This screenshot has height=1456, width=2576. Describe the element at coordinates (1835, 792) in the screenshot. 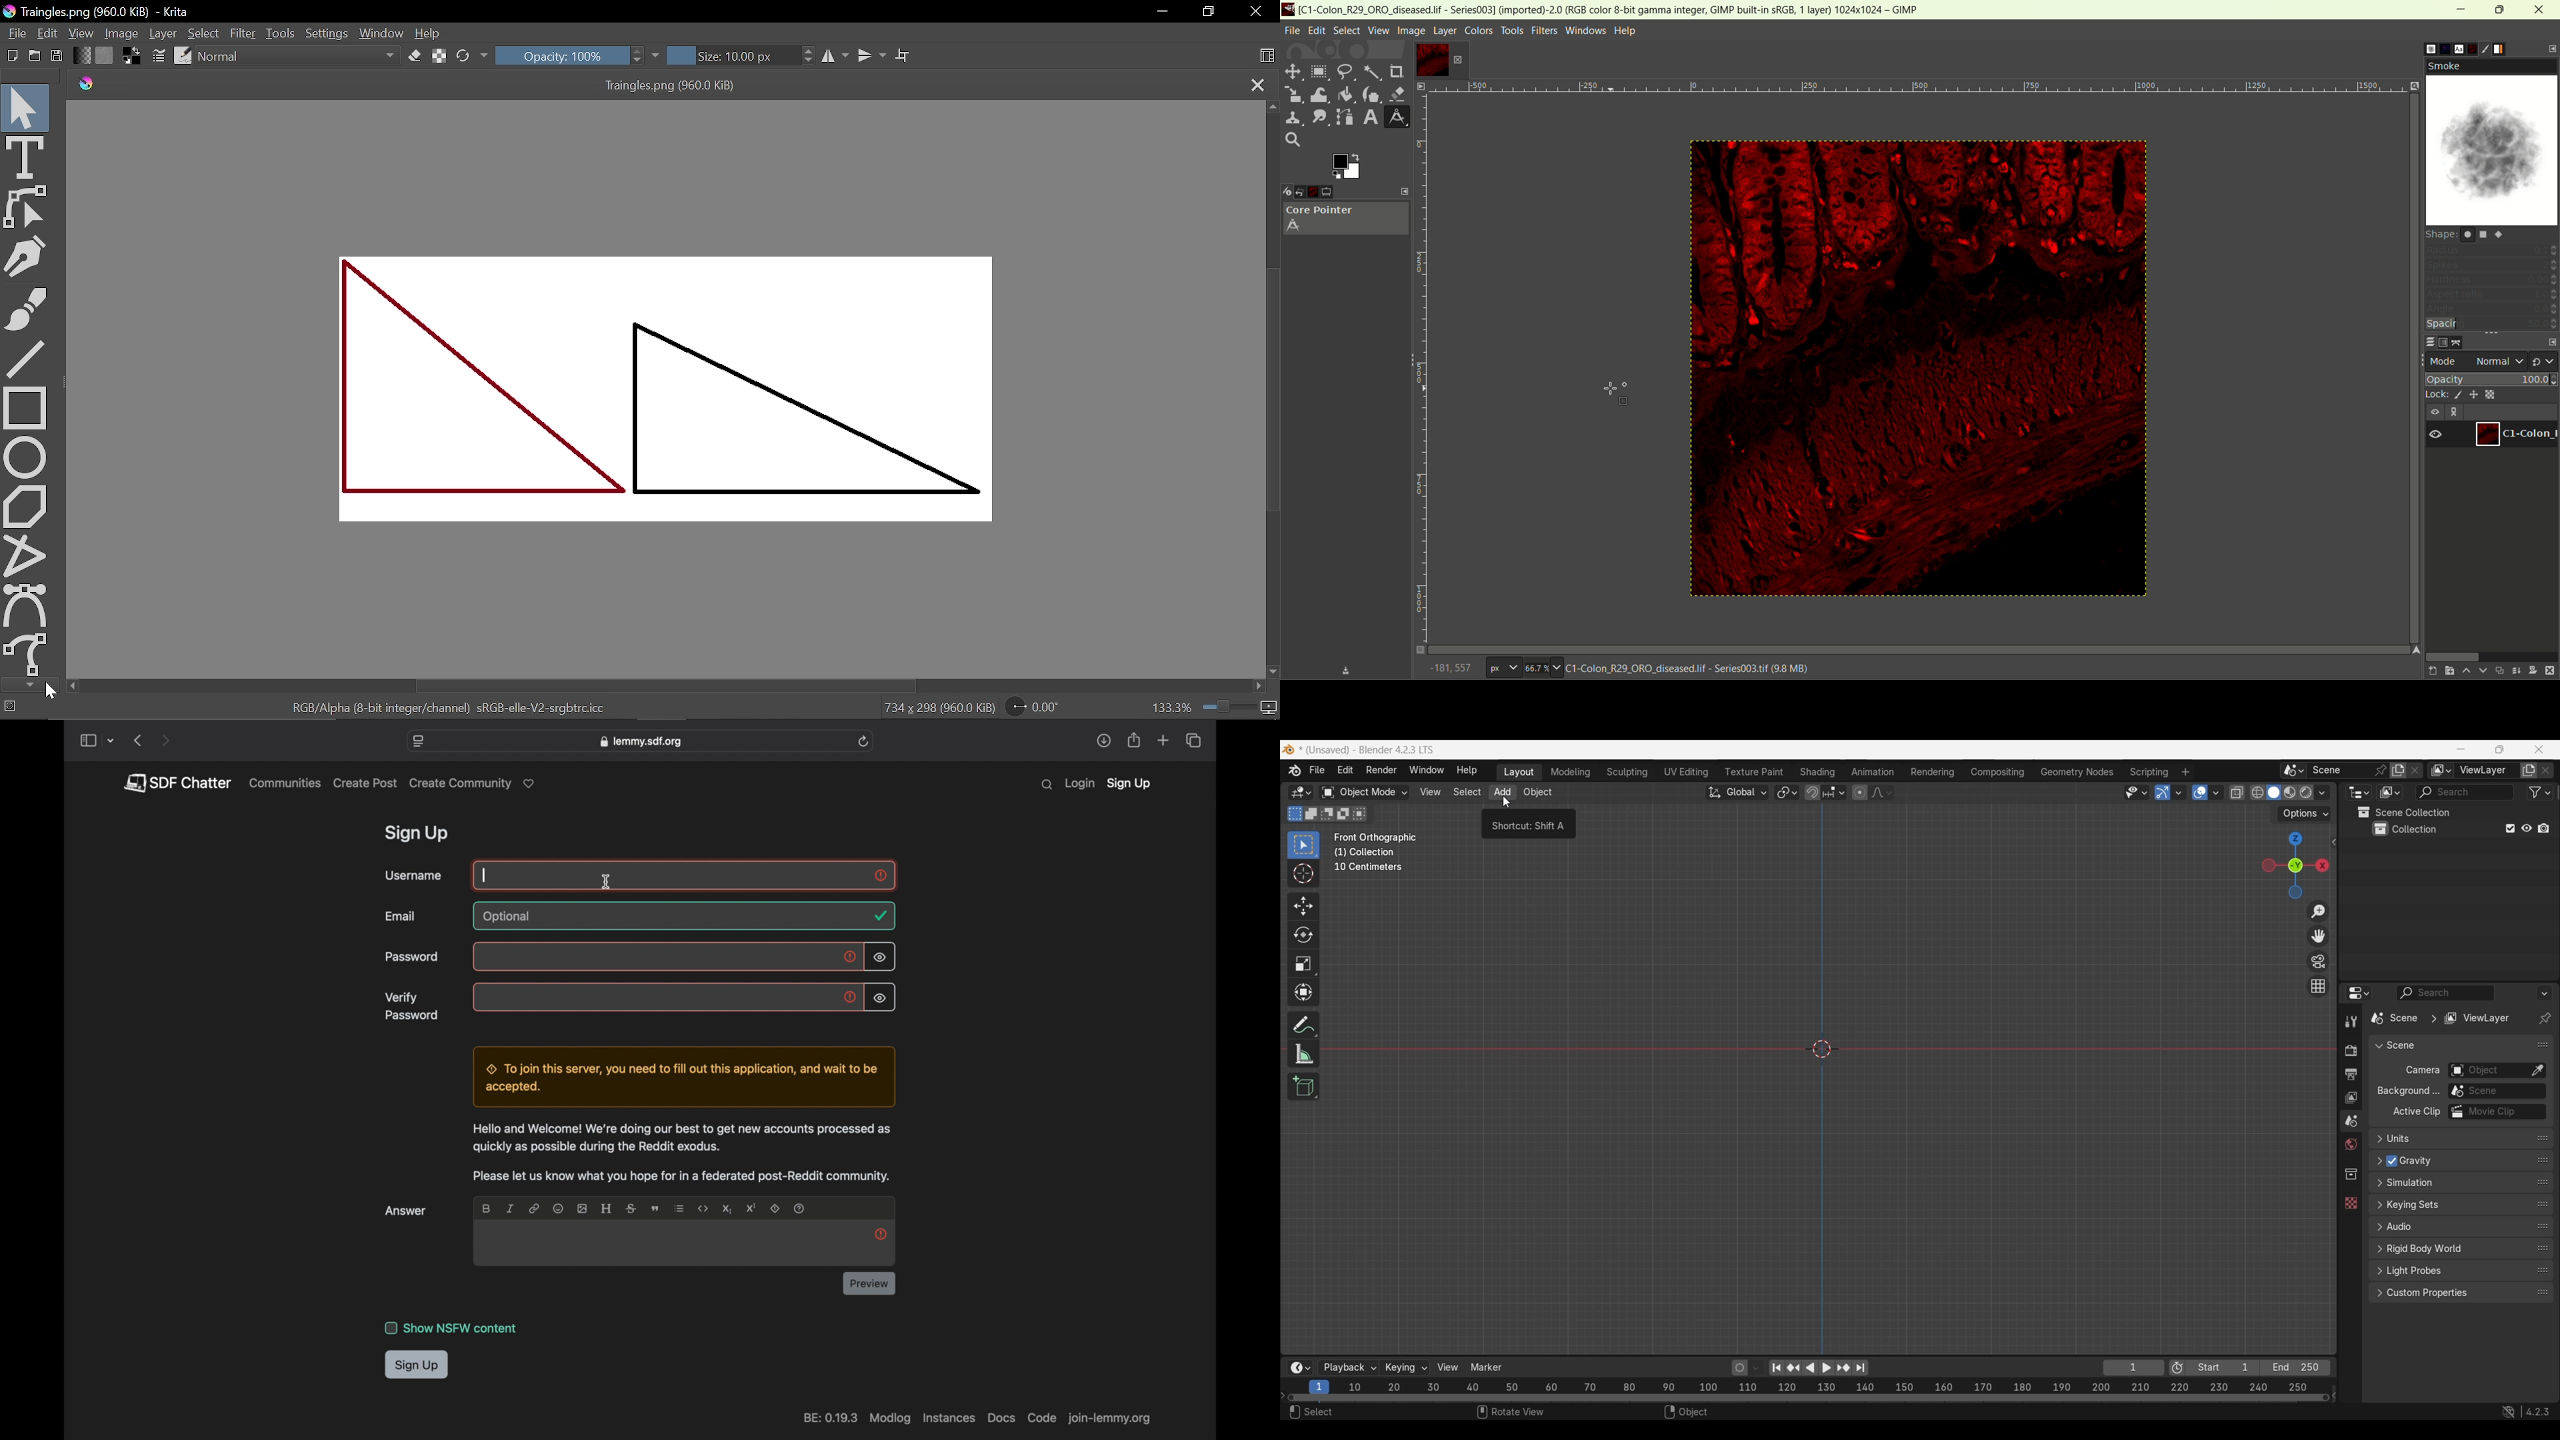

I see `Snapping options` at that location.